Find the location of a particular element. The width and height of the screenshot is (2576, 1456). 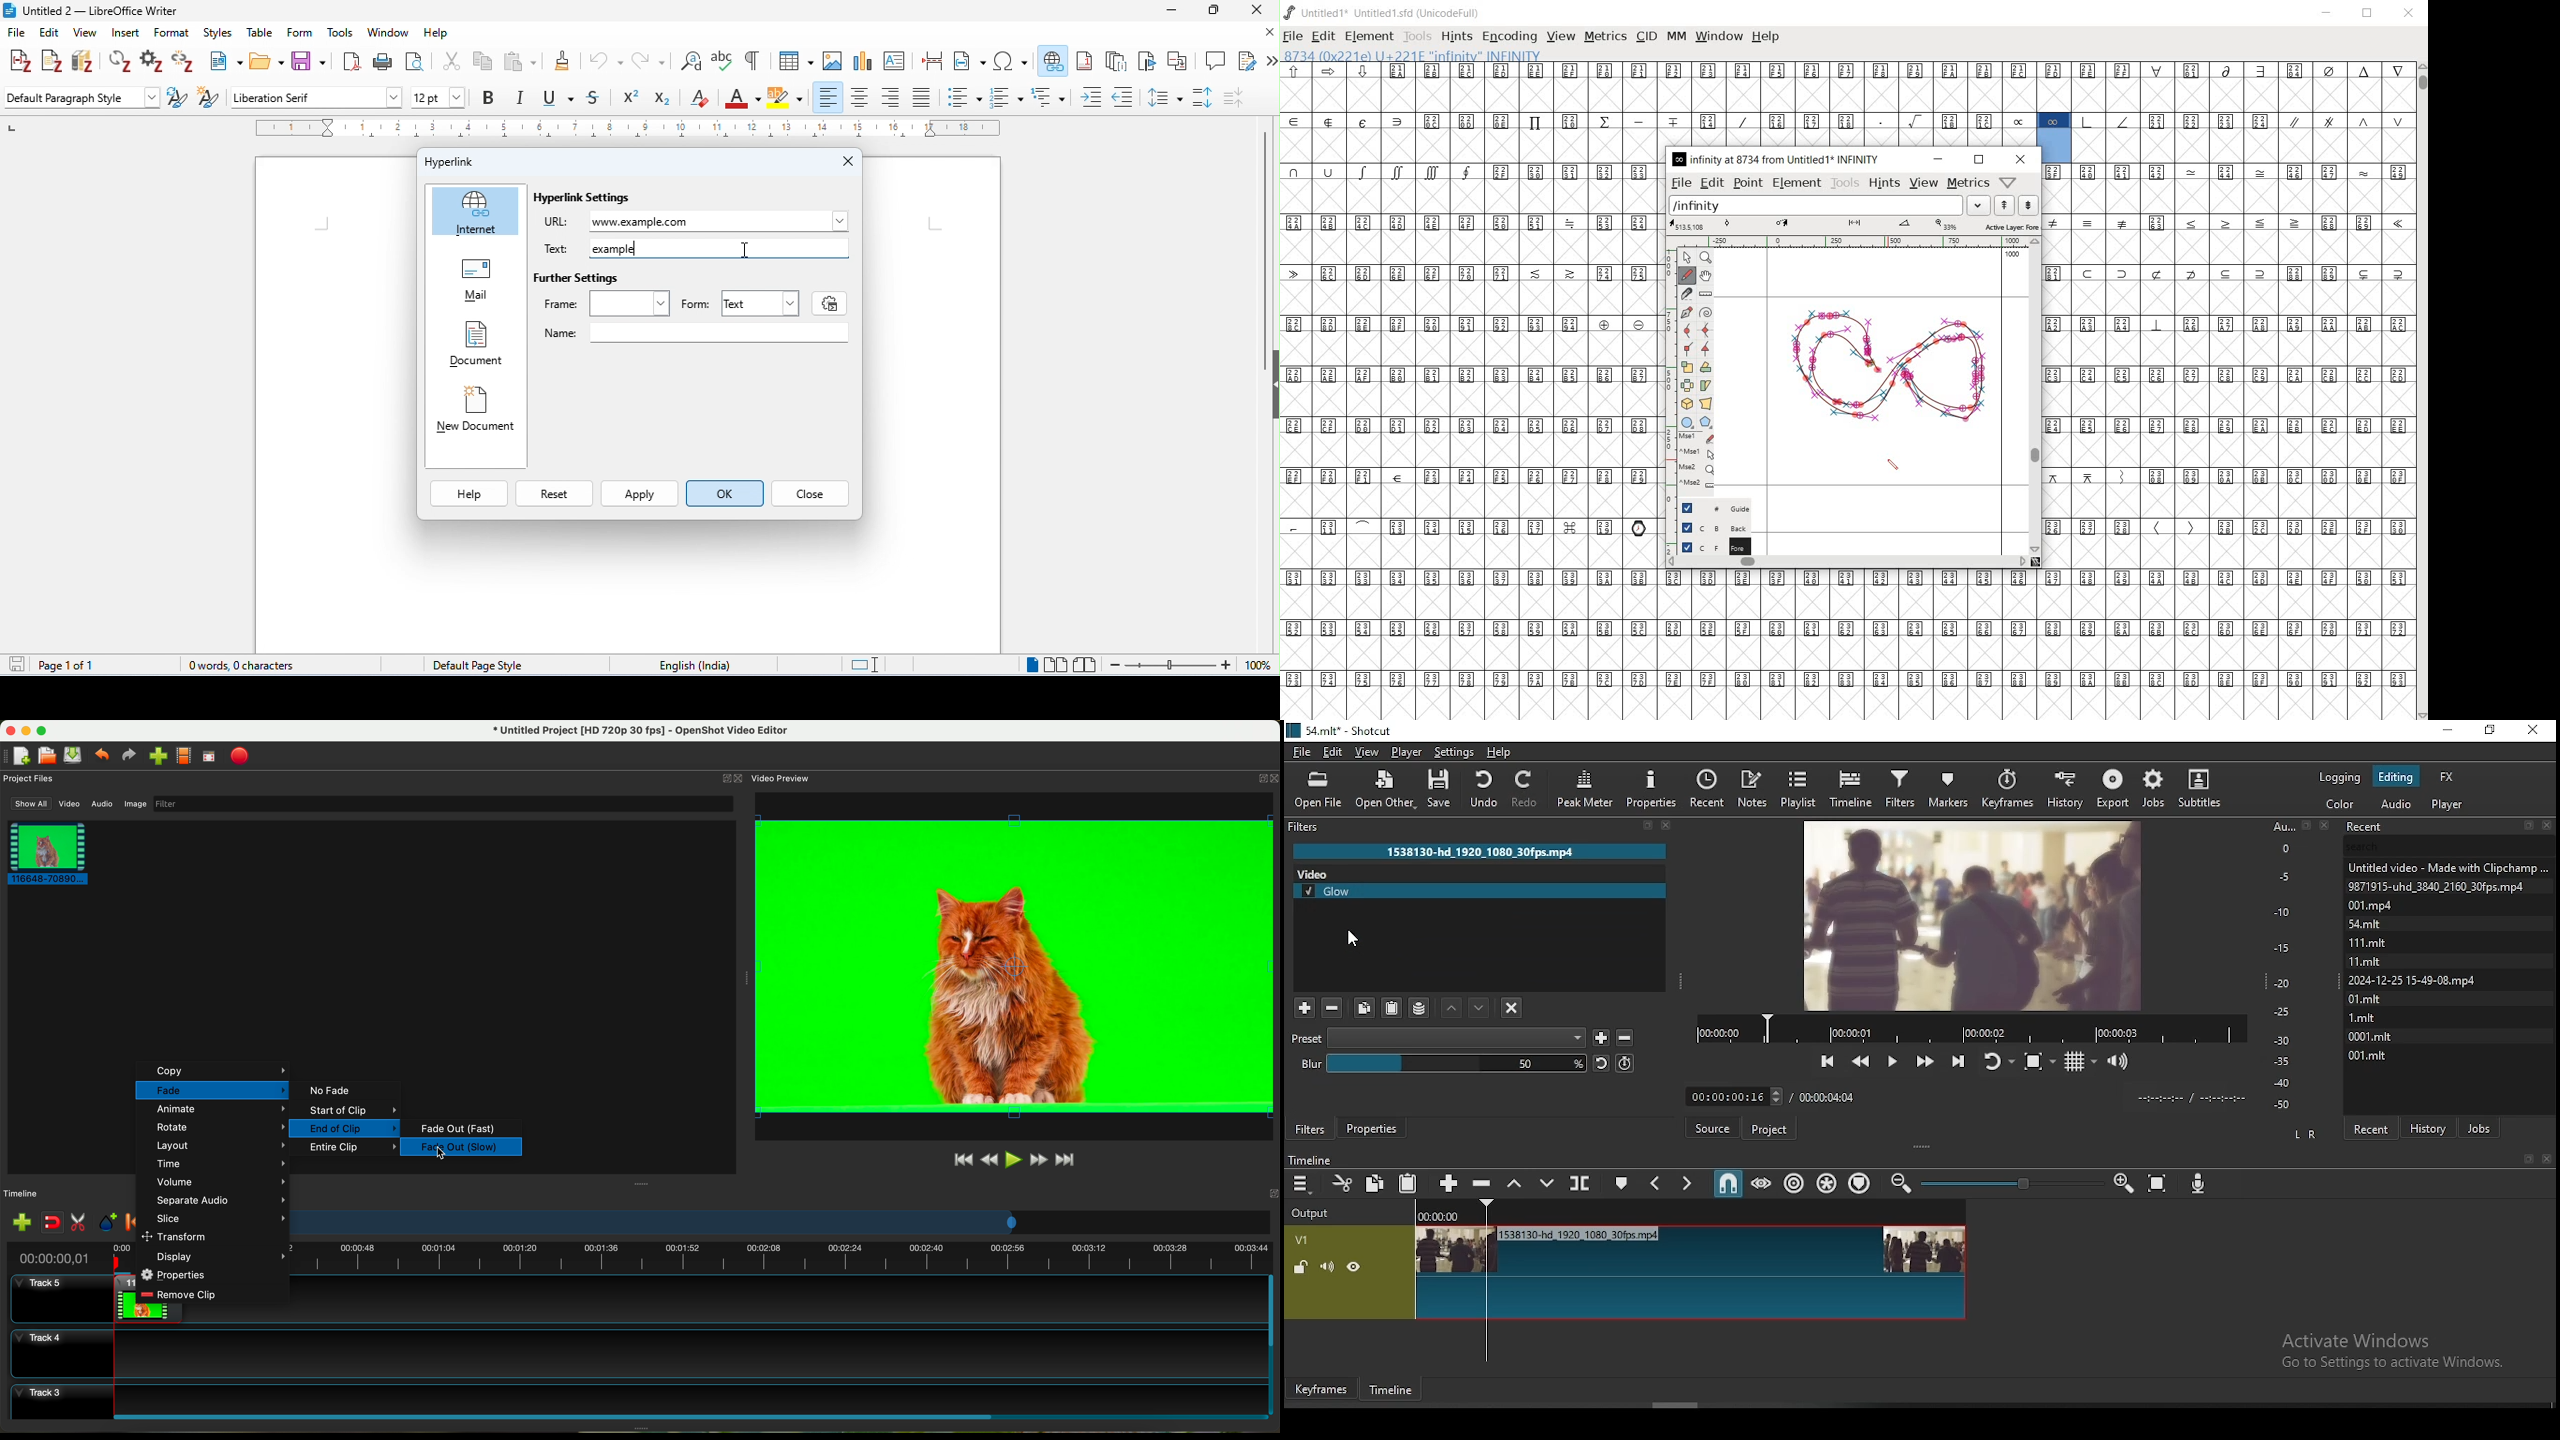

source is located at coordinates (1715, 1129).